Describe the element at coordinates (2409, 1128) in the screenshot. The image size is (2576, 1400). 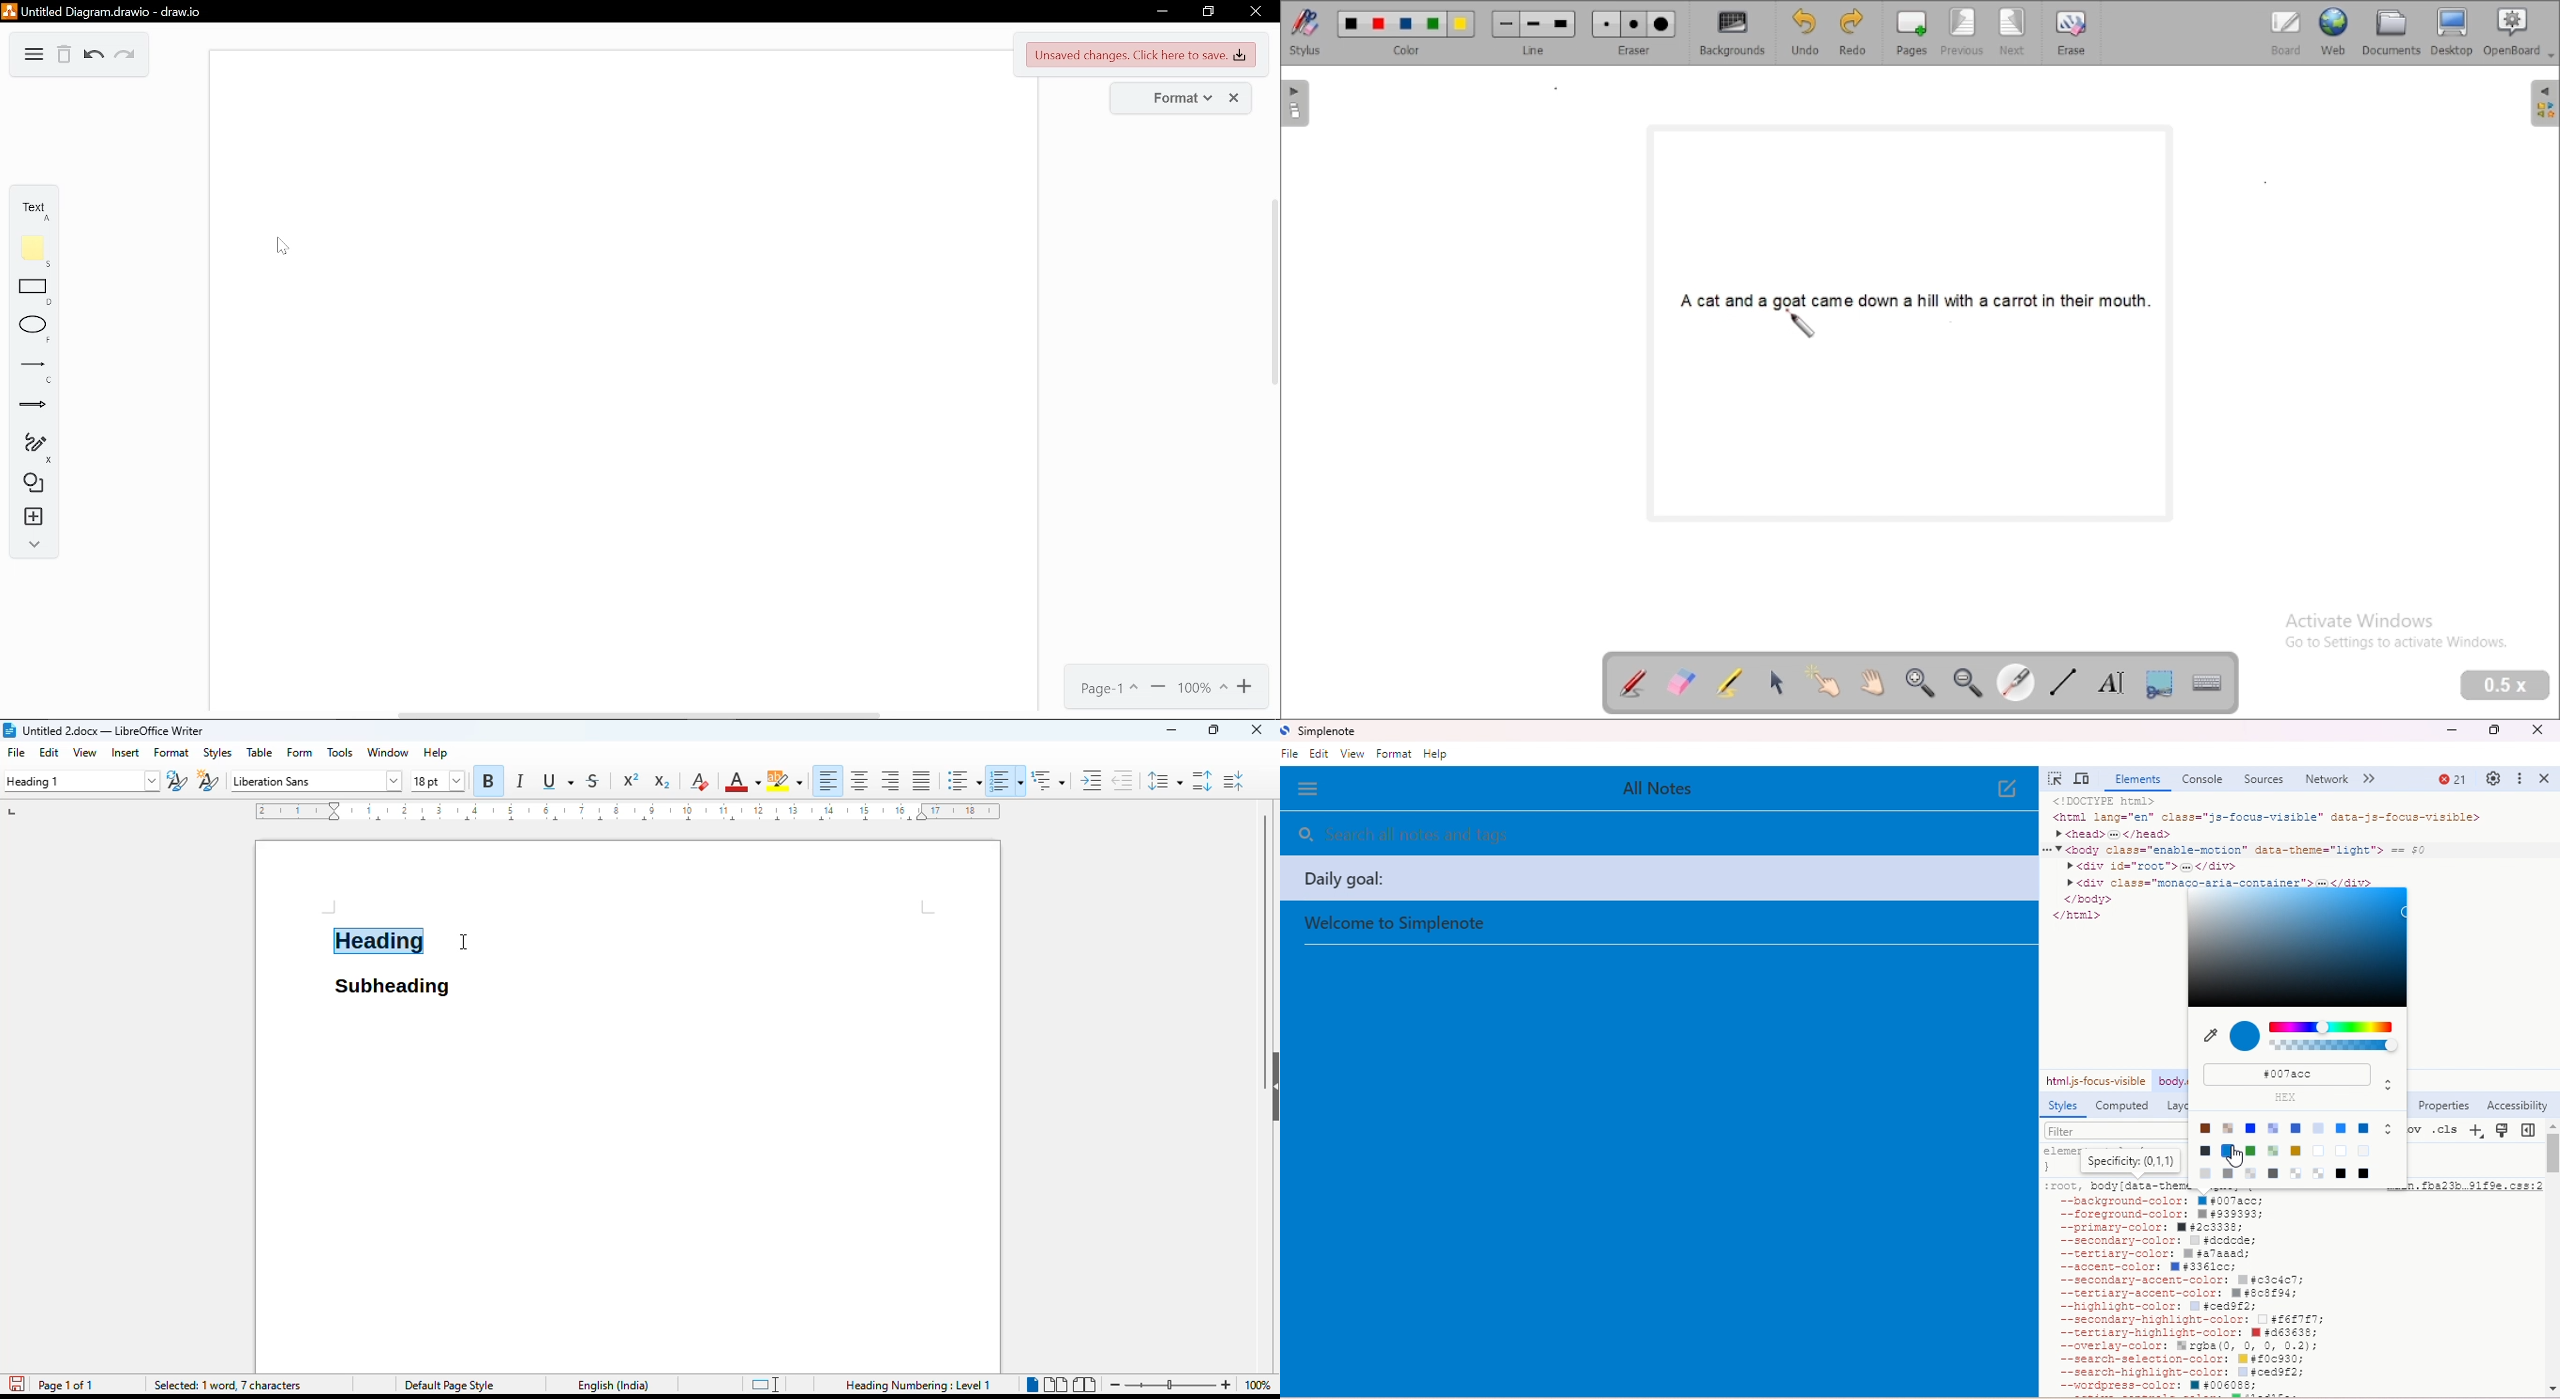
I see `:hov` at that location.